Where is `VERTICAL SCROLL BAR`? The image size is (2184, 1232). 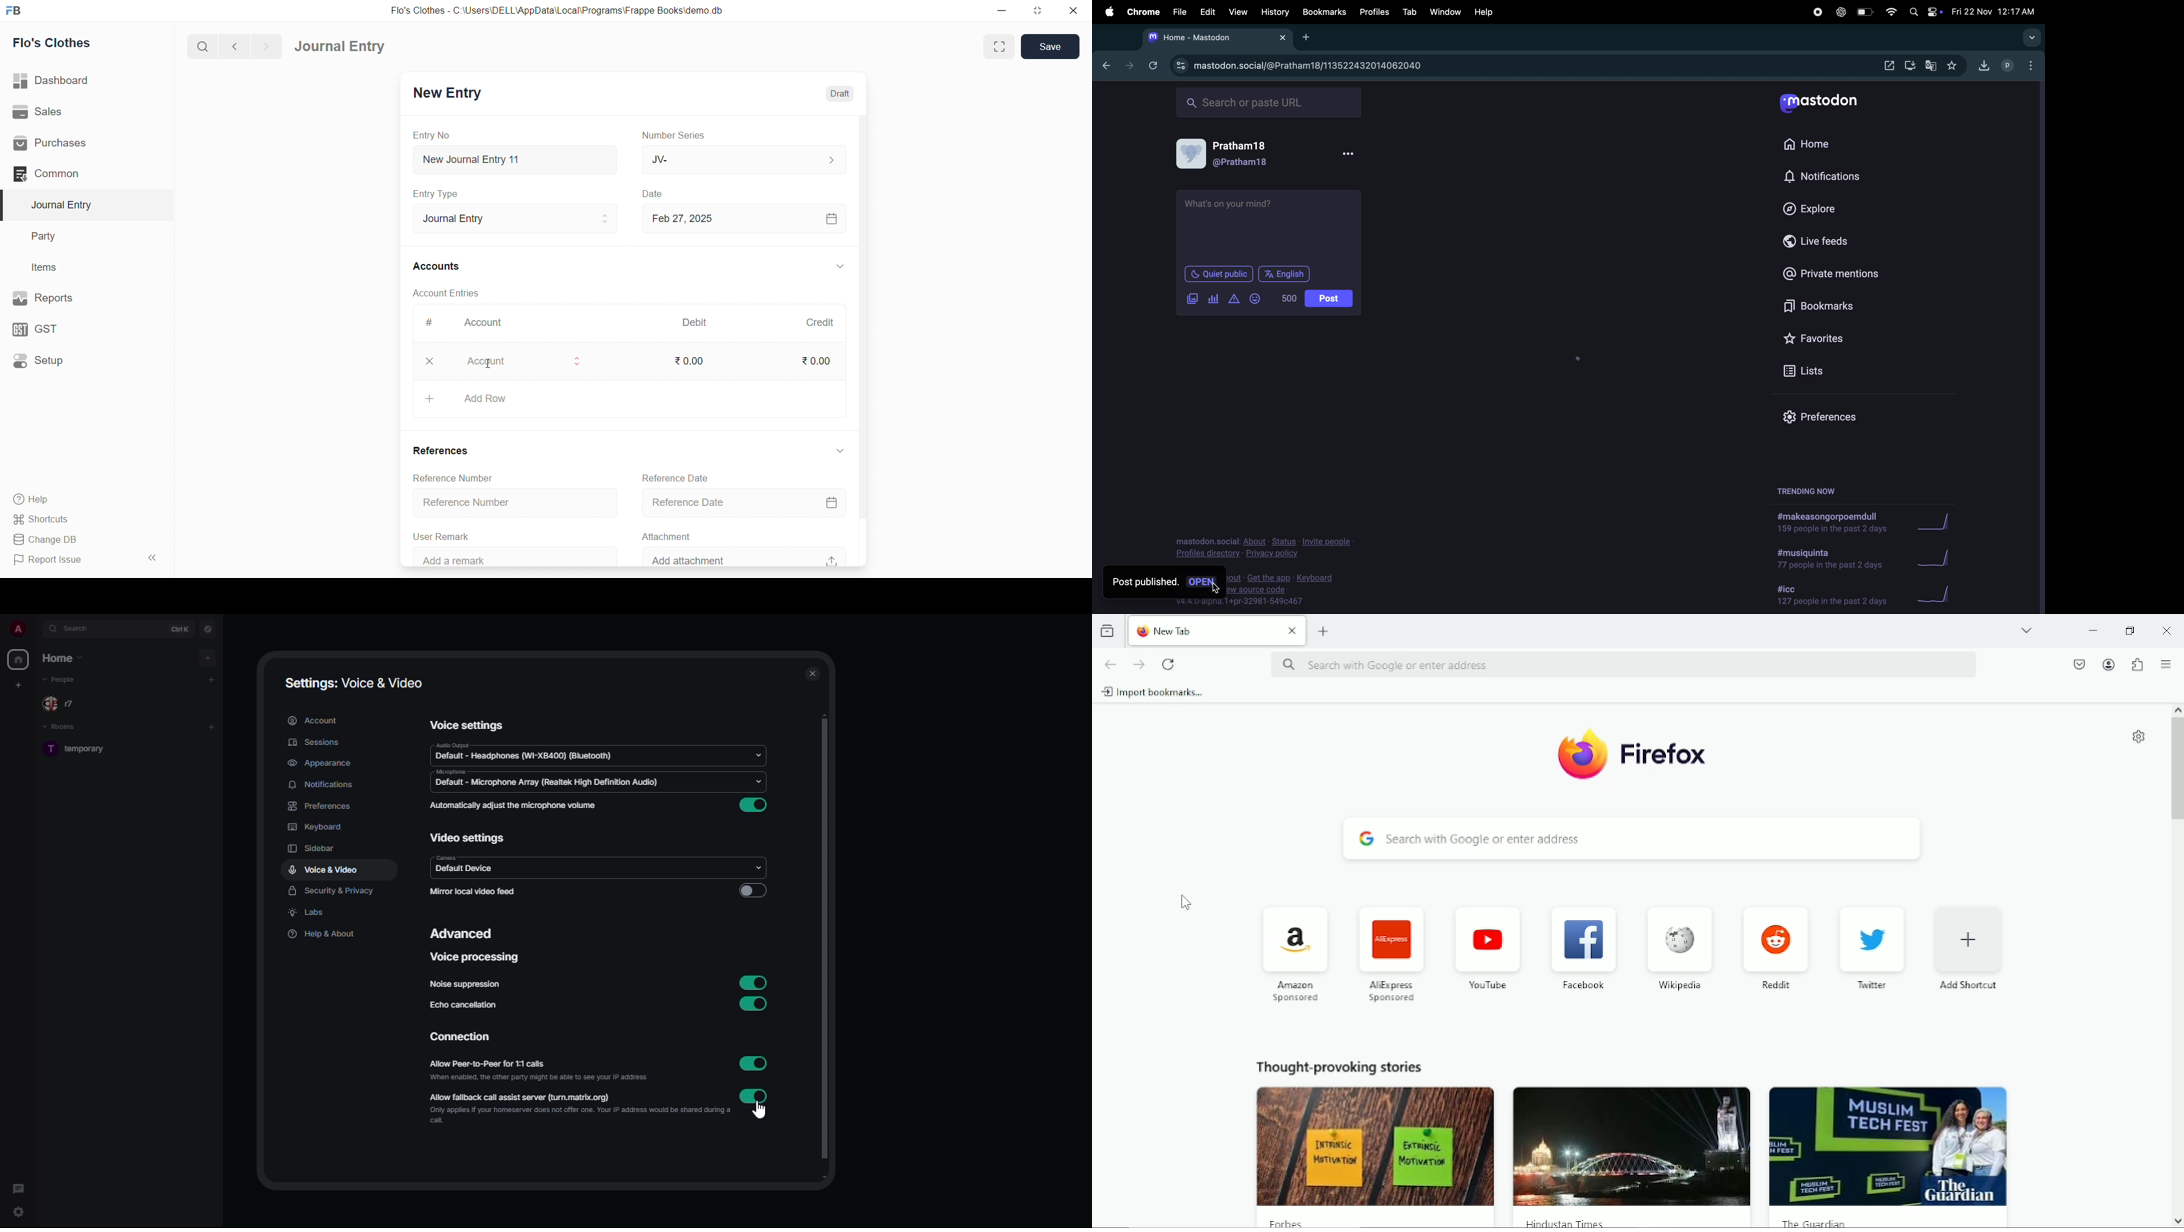 VERTICAL SCROLL BAR is located at coordinates (861, 341).